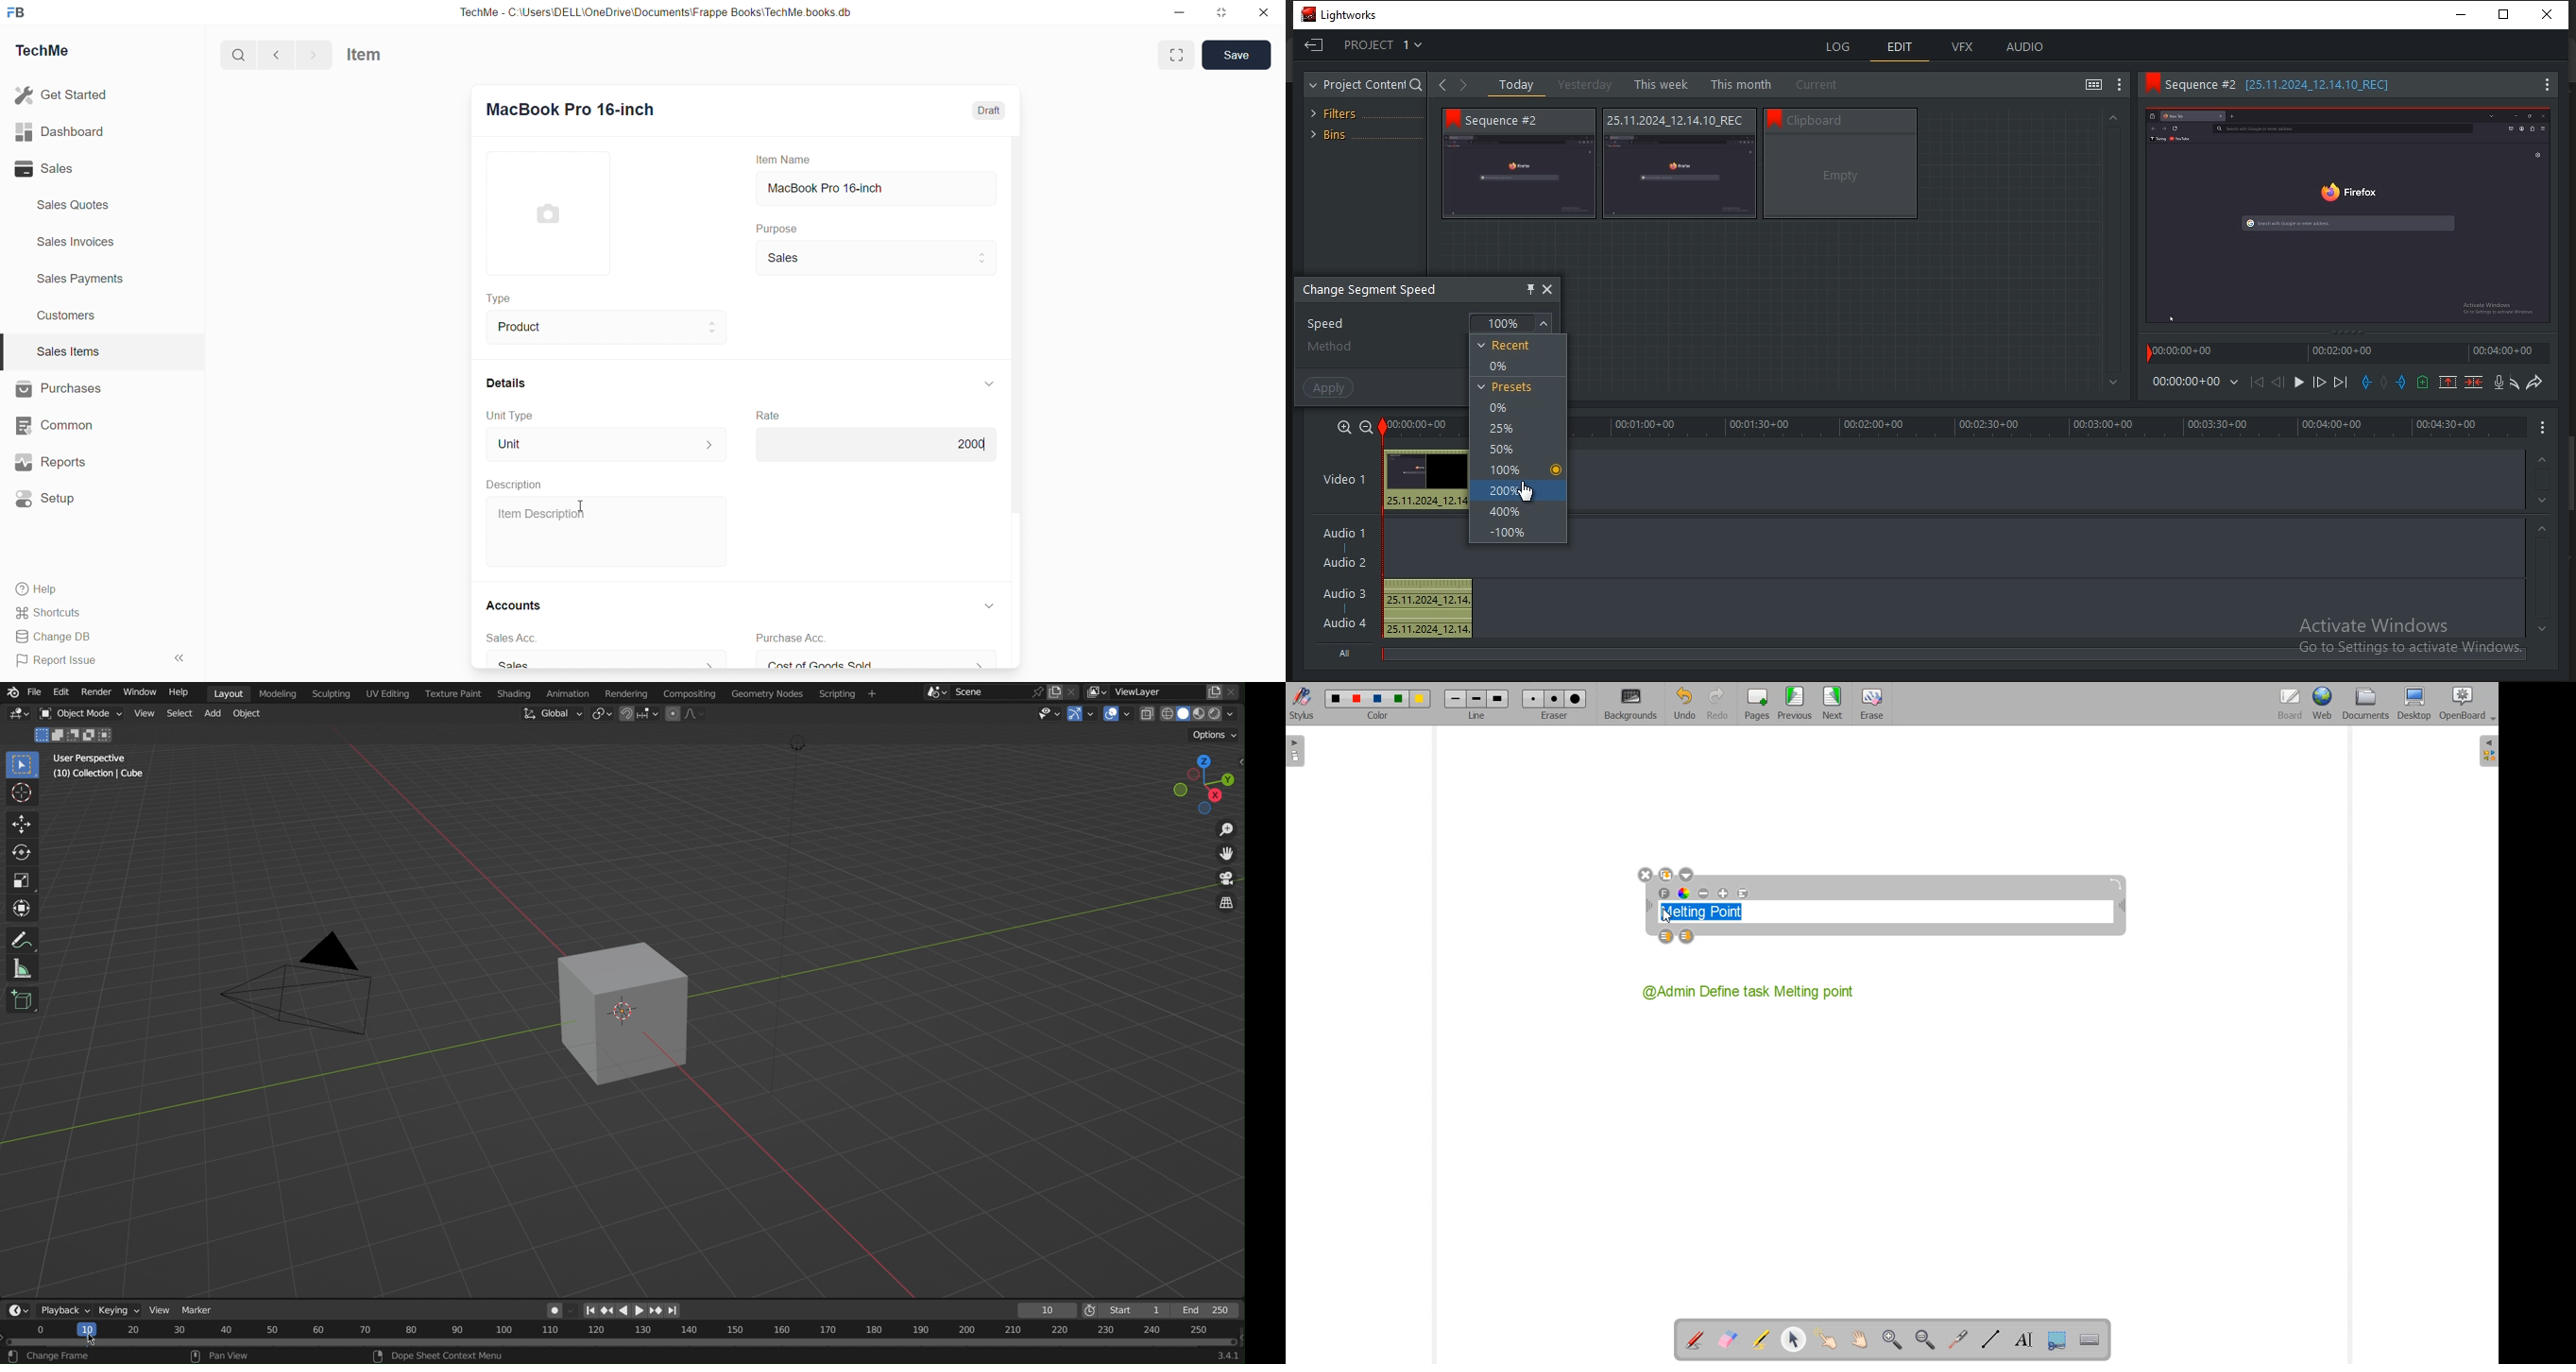  I want to click on project 1, so click(1371, 46).